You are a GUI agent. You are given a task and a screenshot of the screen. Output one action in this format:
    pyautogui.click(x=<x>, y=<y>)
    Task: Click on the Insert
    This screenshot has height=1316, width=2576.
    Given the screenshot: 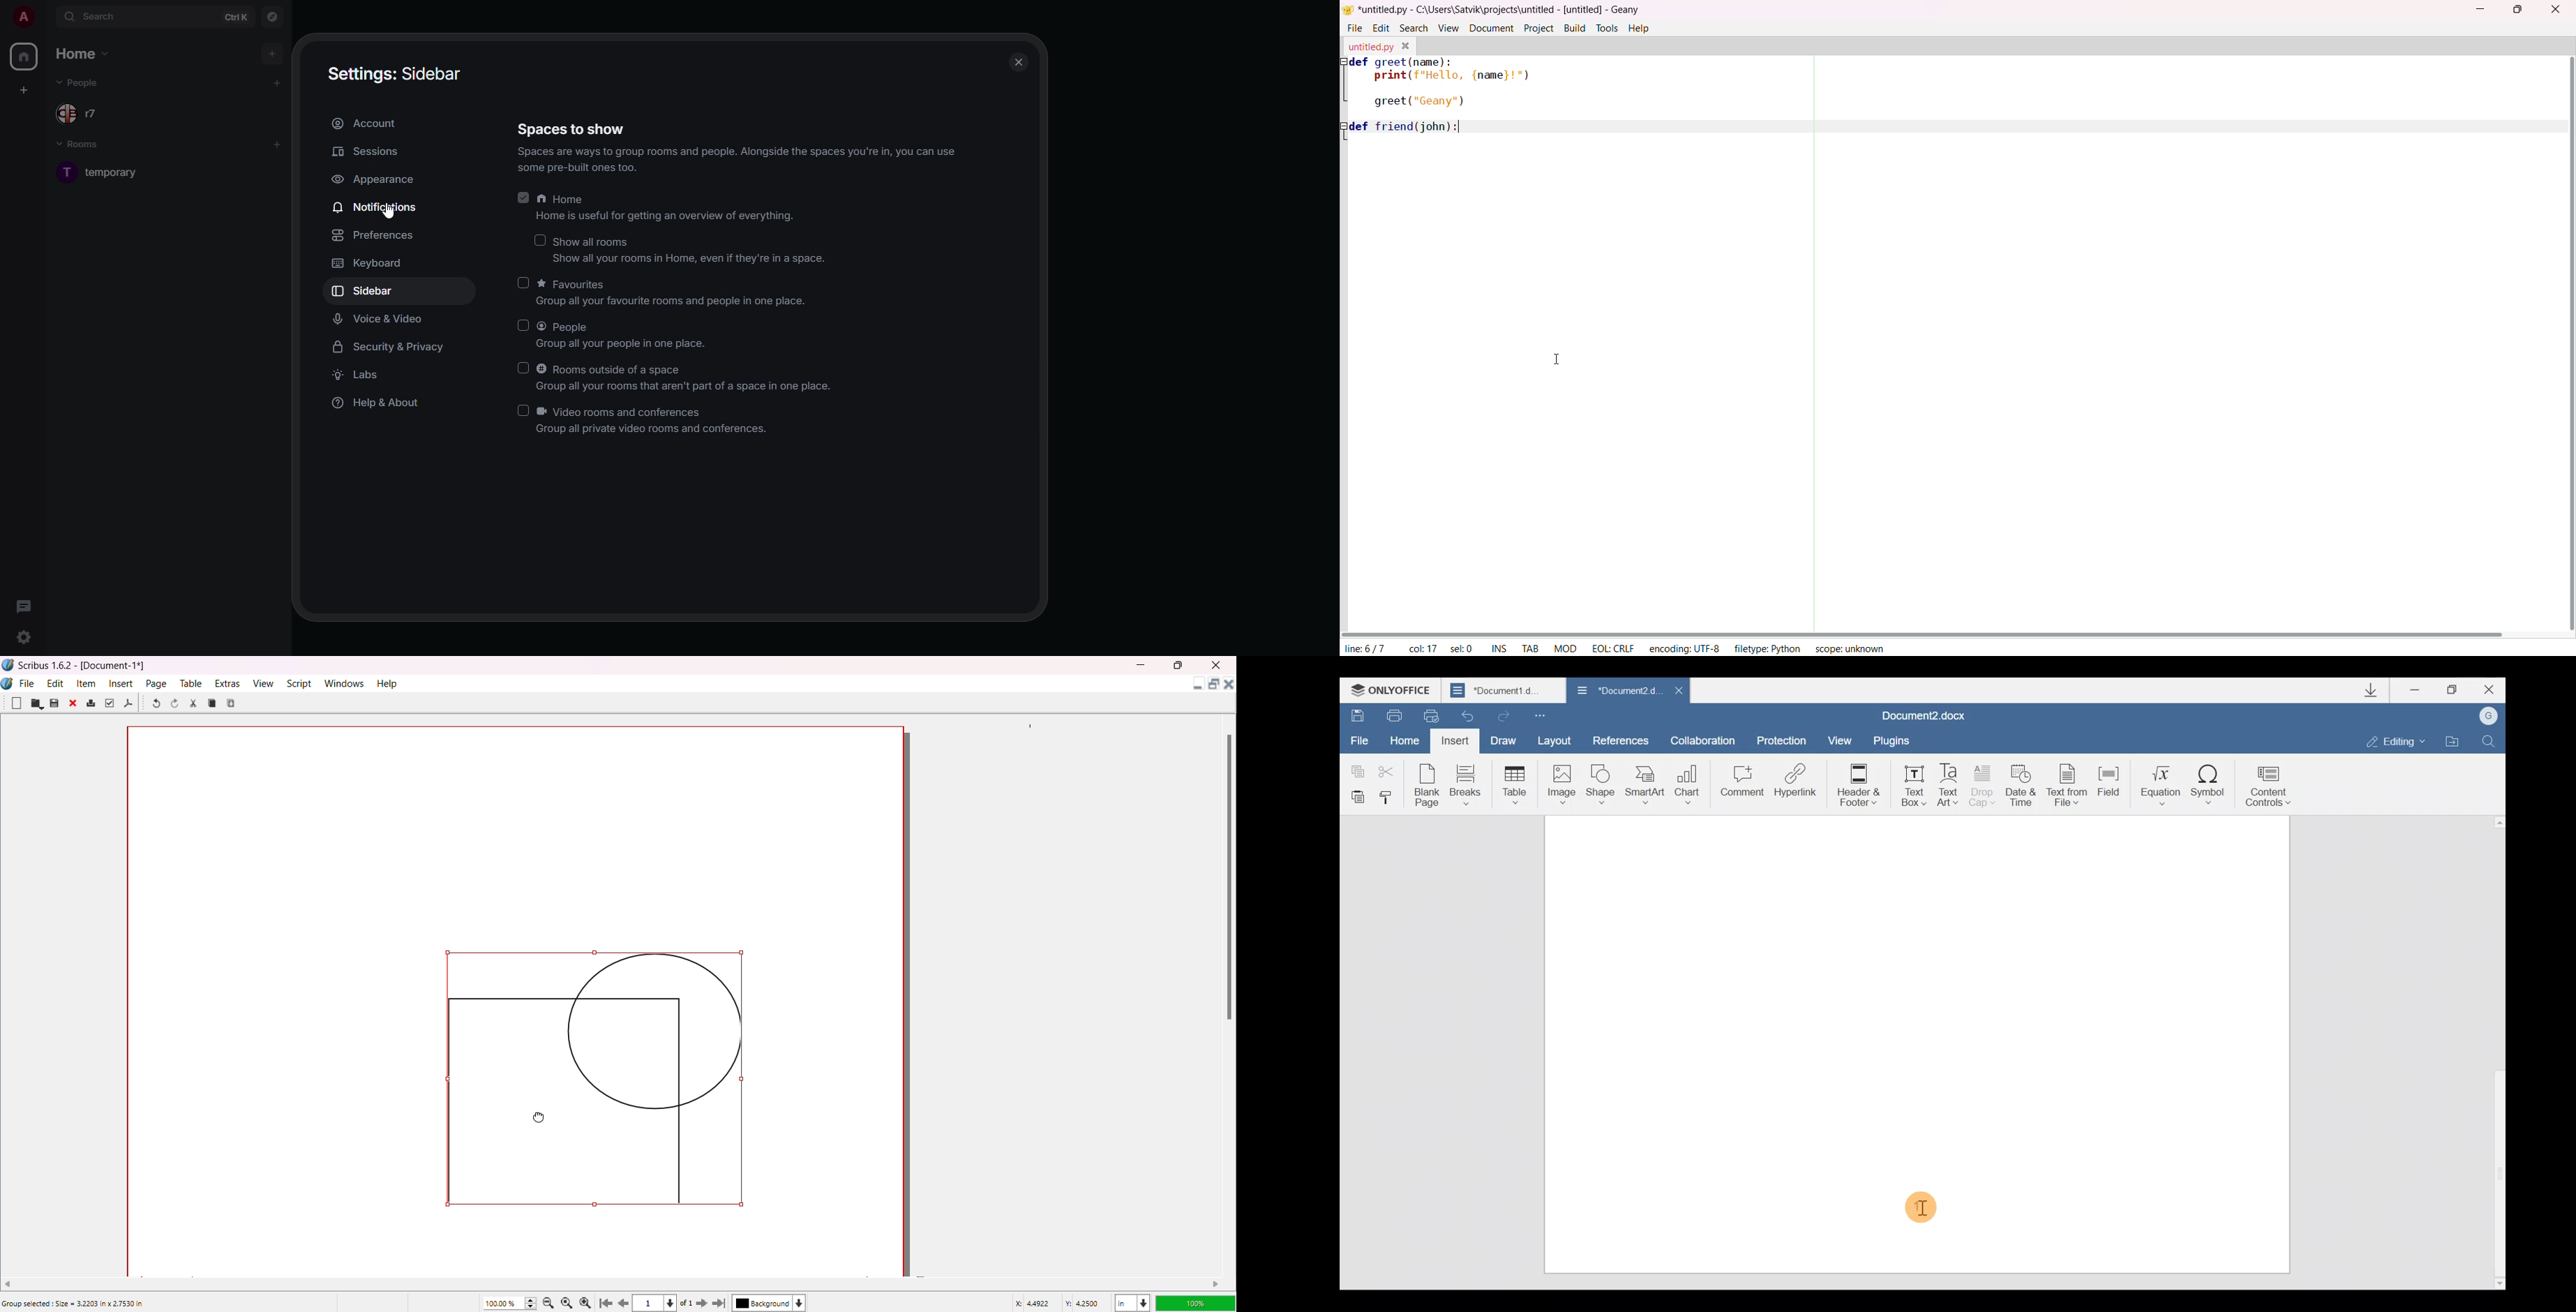 What is the action you would take?
    pyautogui.click(x=1456, y=741)
    